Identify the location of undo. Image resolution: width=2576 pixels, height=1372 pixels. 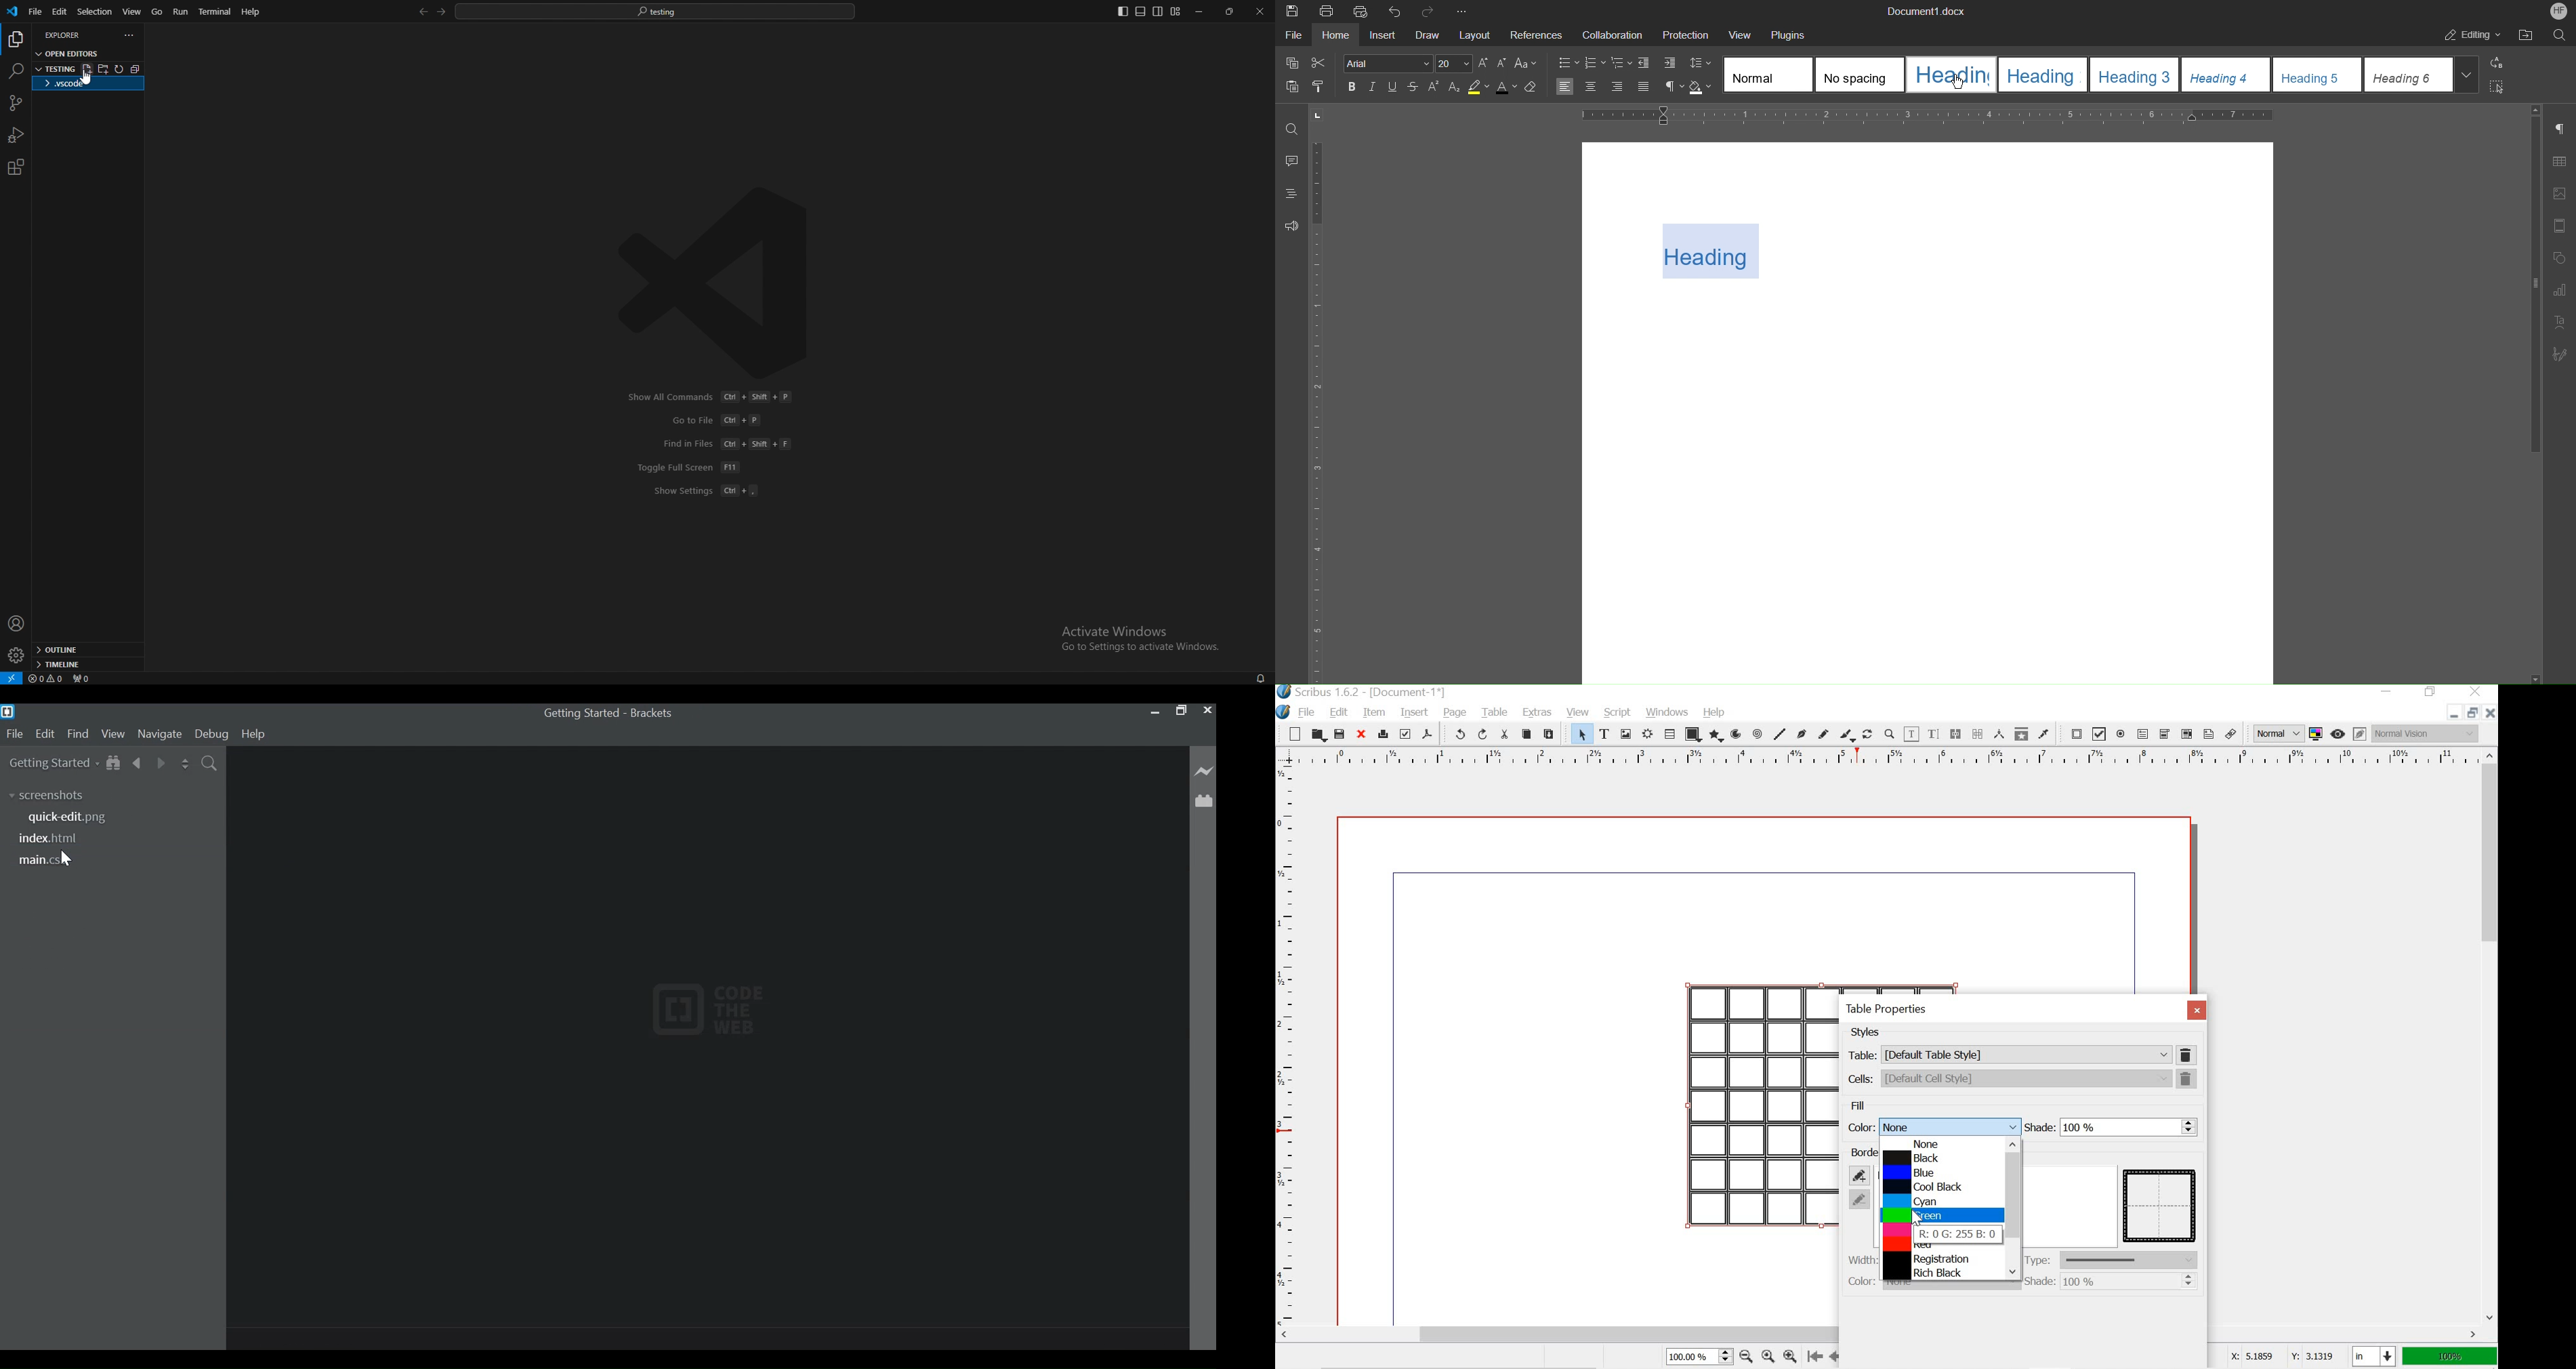
(1457, 733).